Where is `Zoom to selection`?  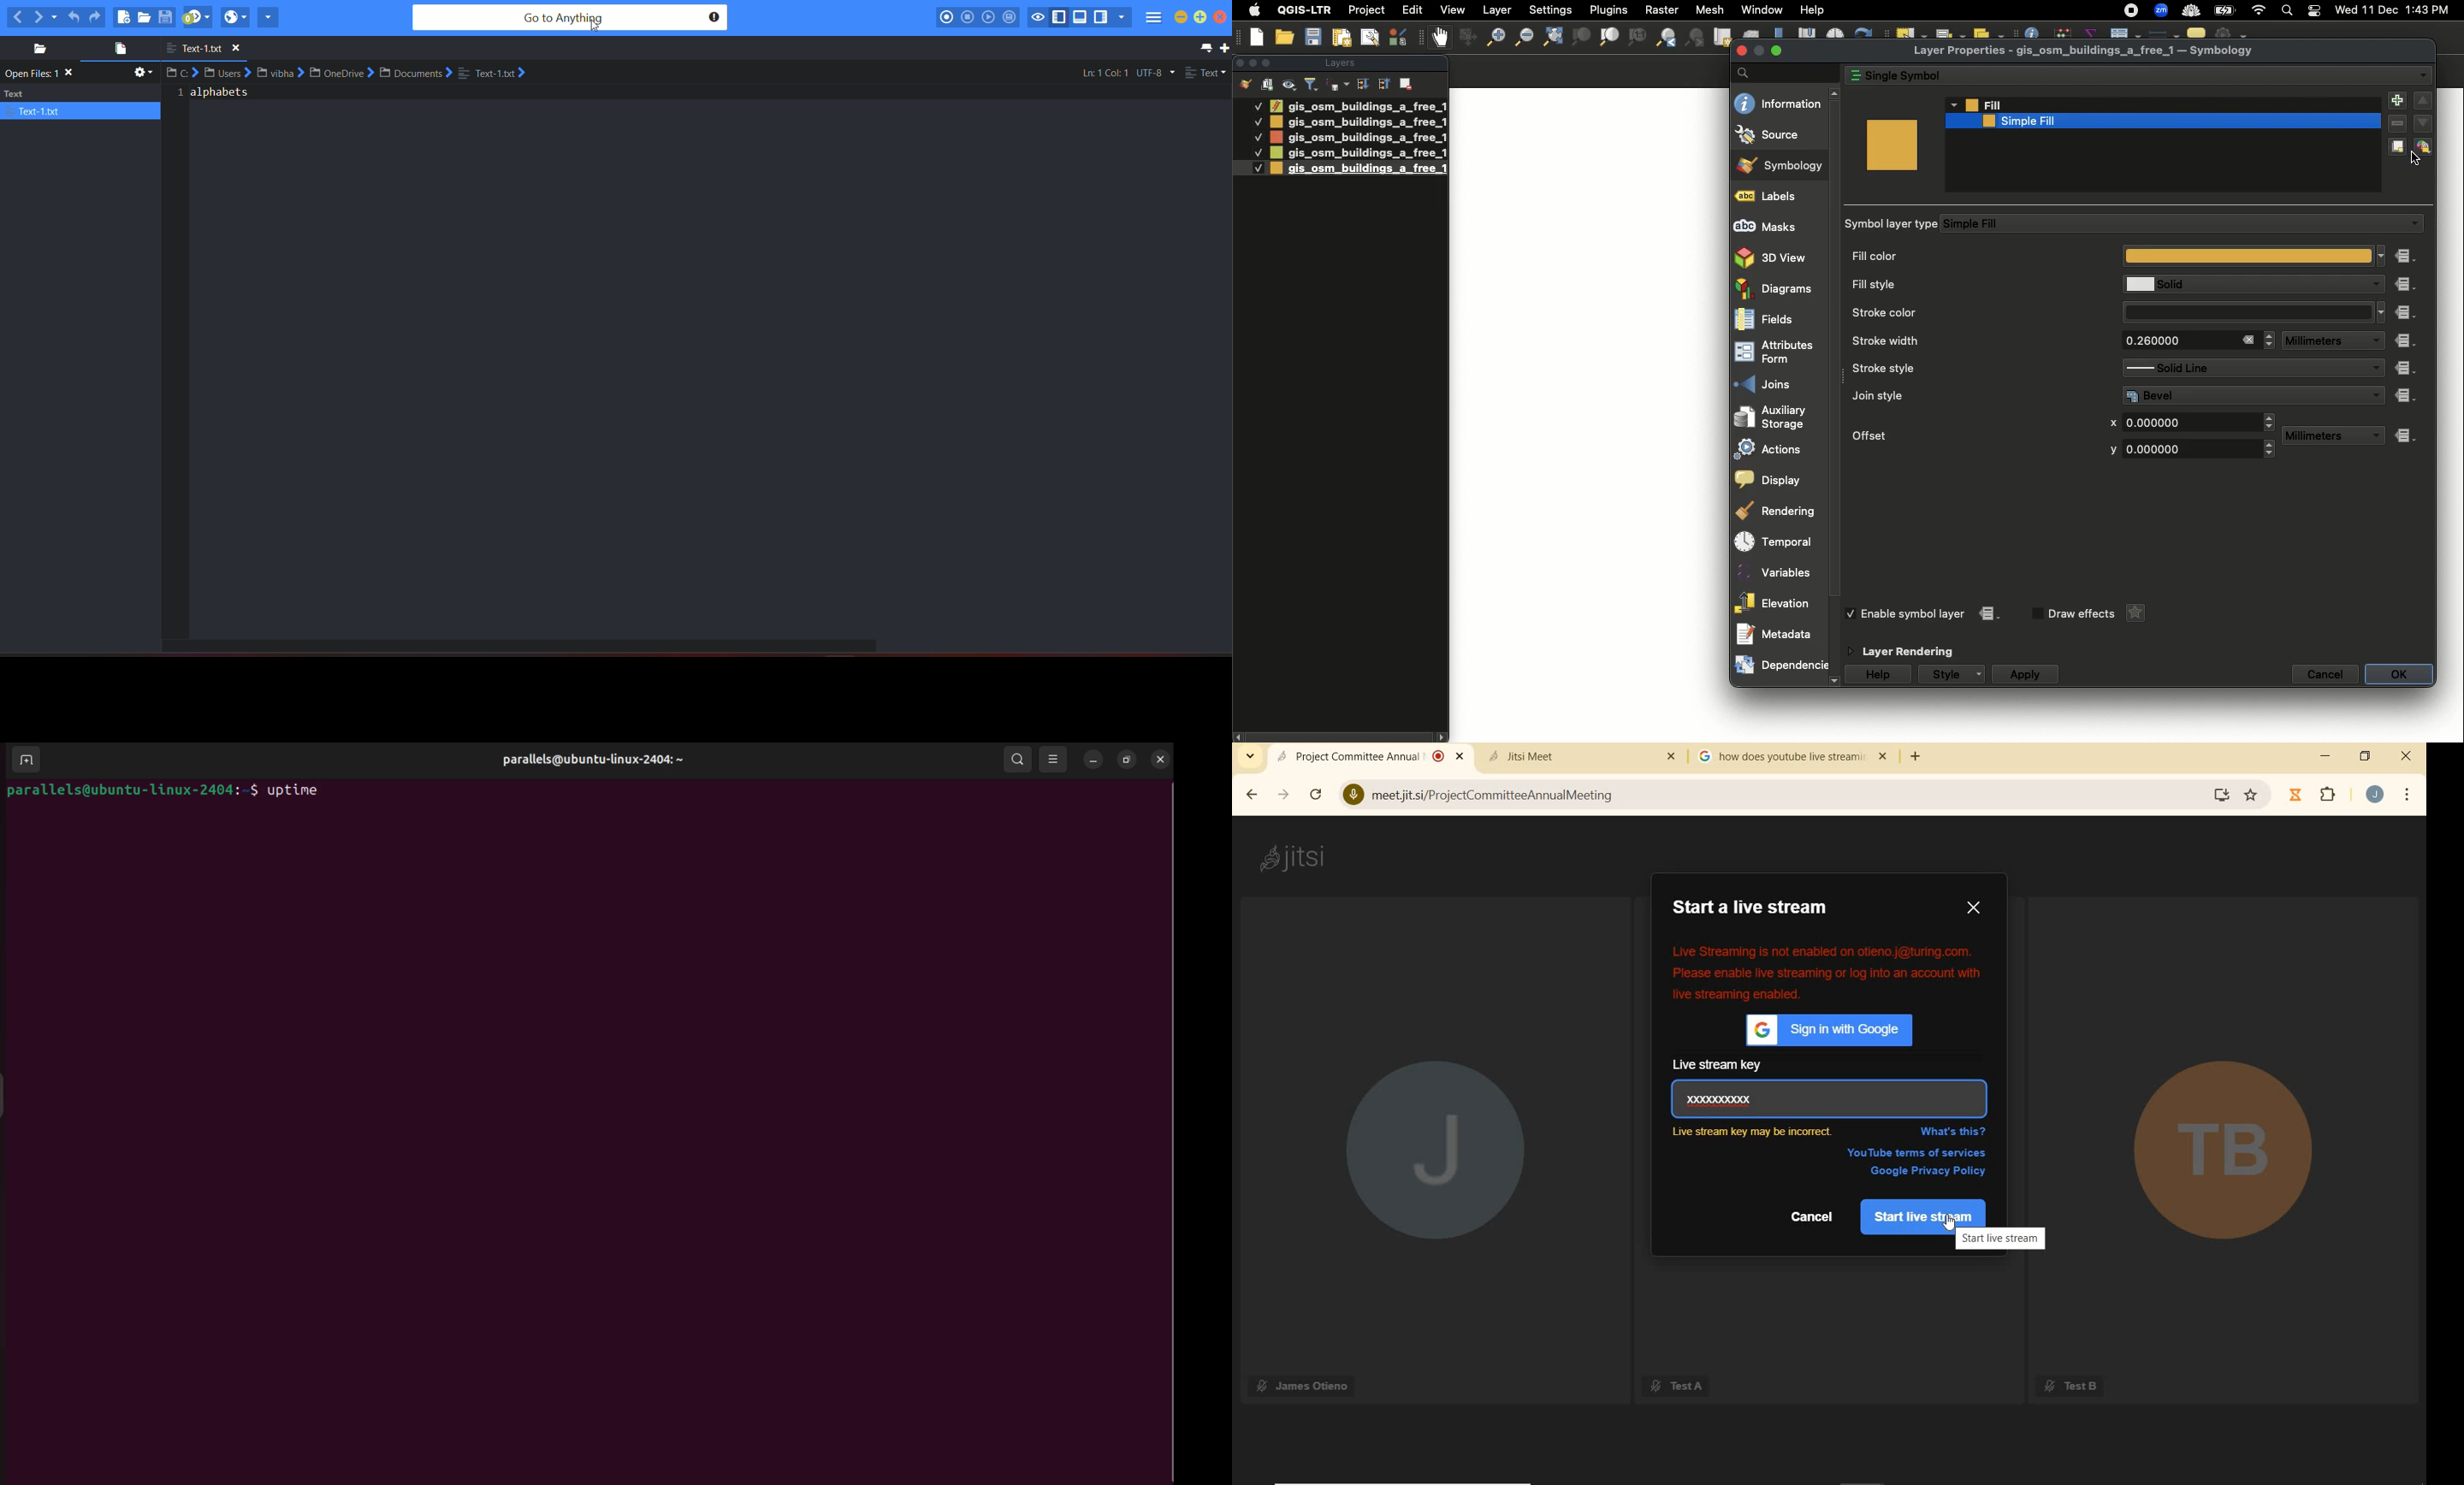 Zoom to selection is located at coordinates (1581, 38).